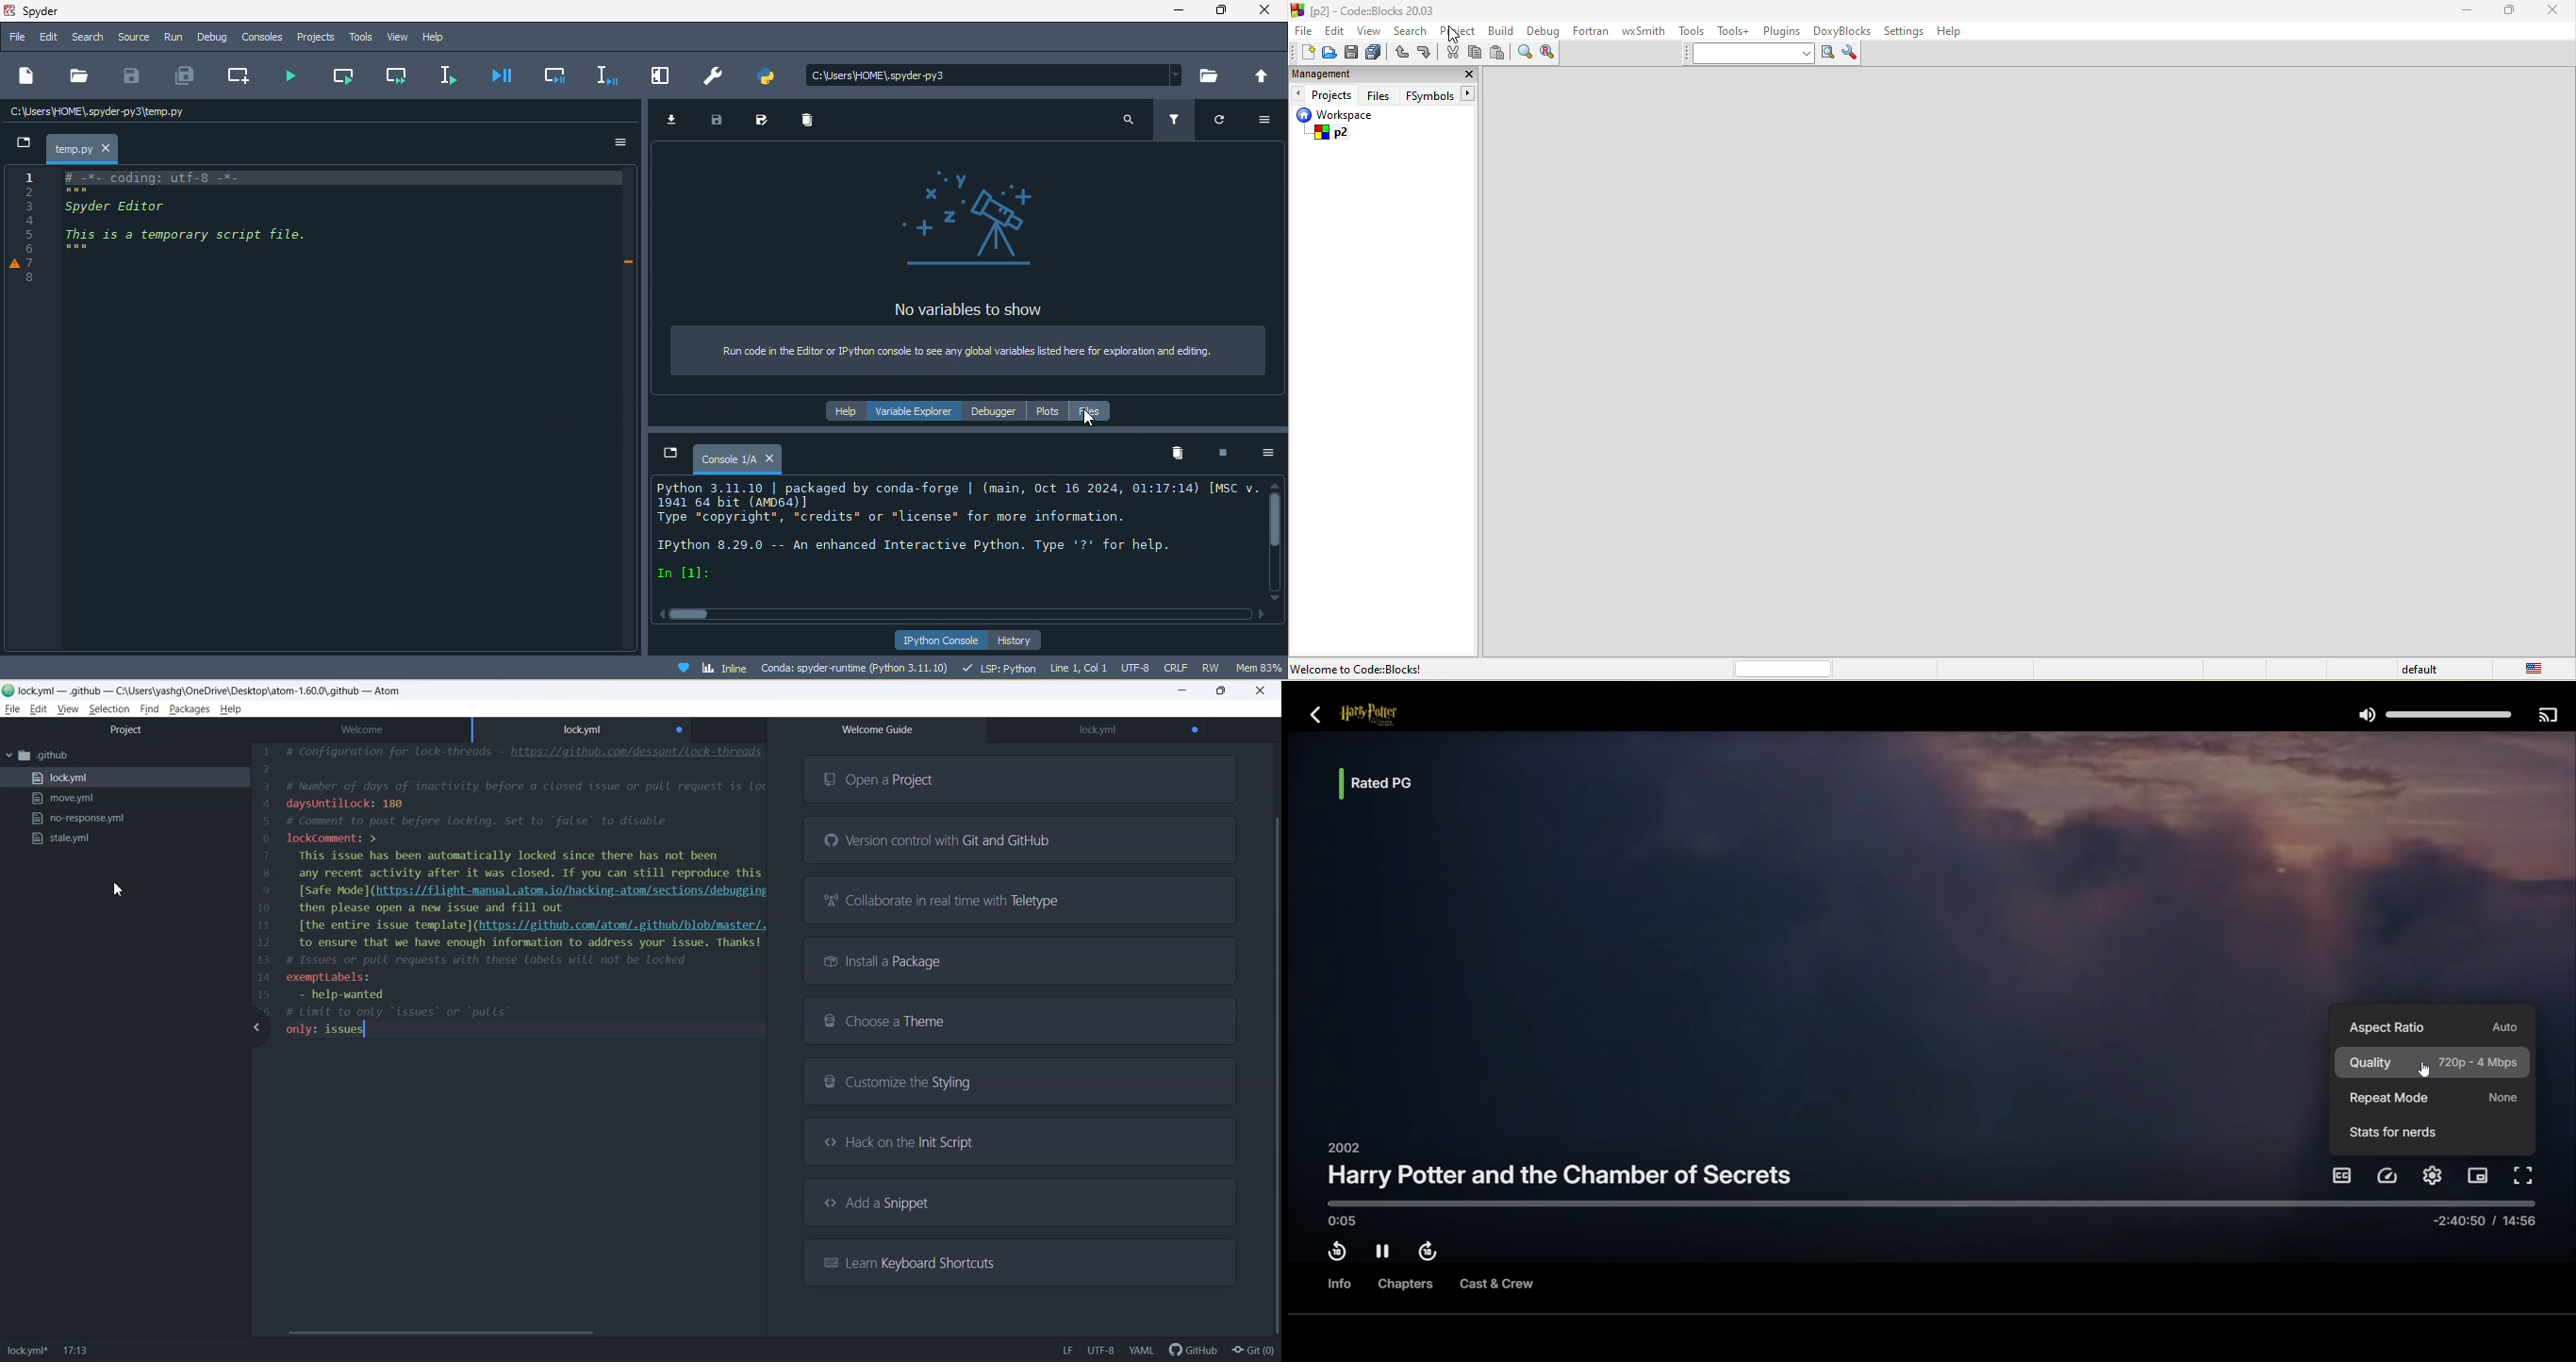  Describe the element at coordinates (557, 74) in the screenshot. I see `debug cell` at that location.